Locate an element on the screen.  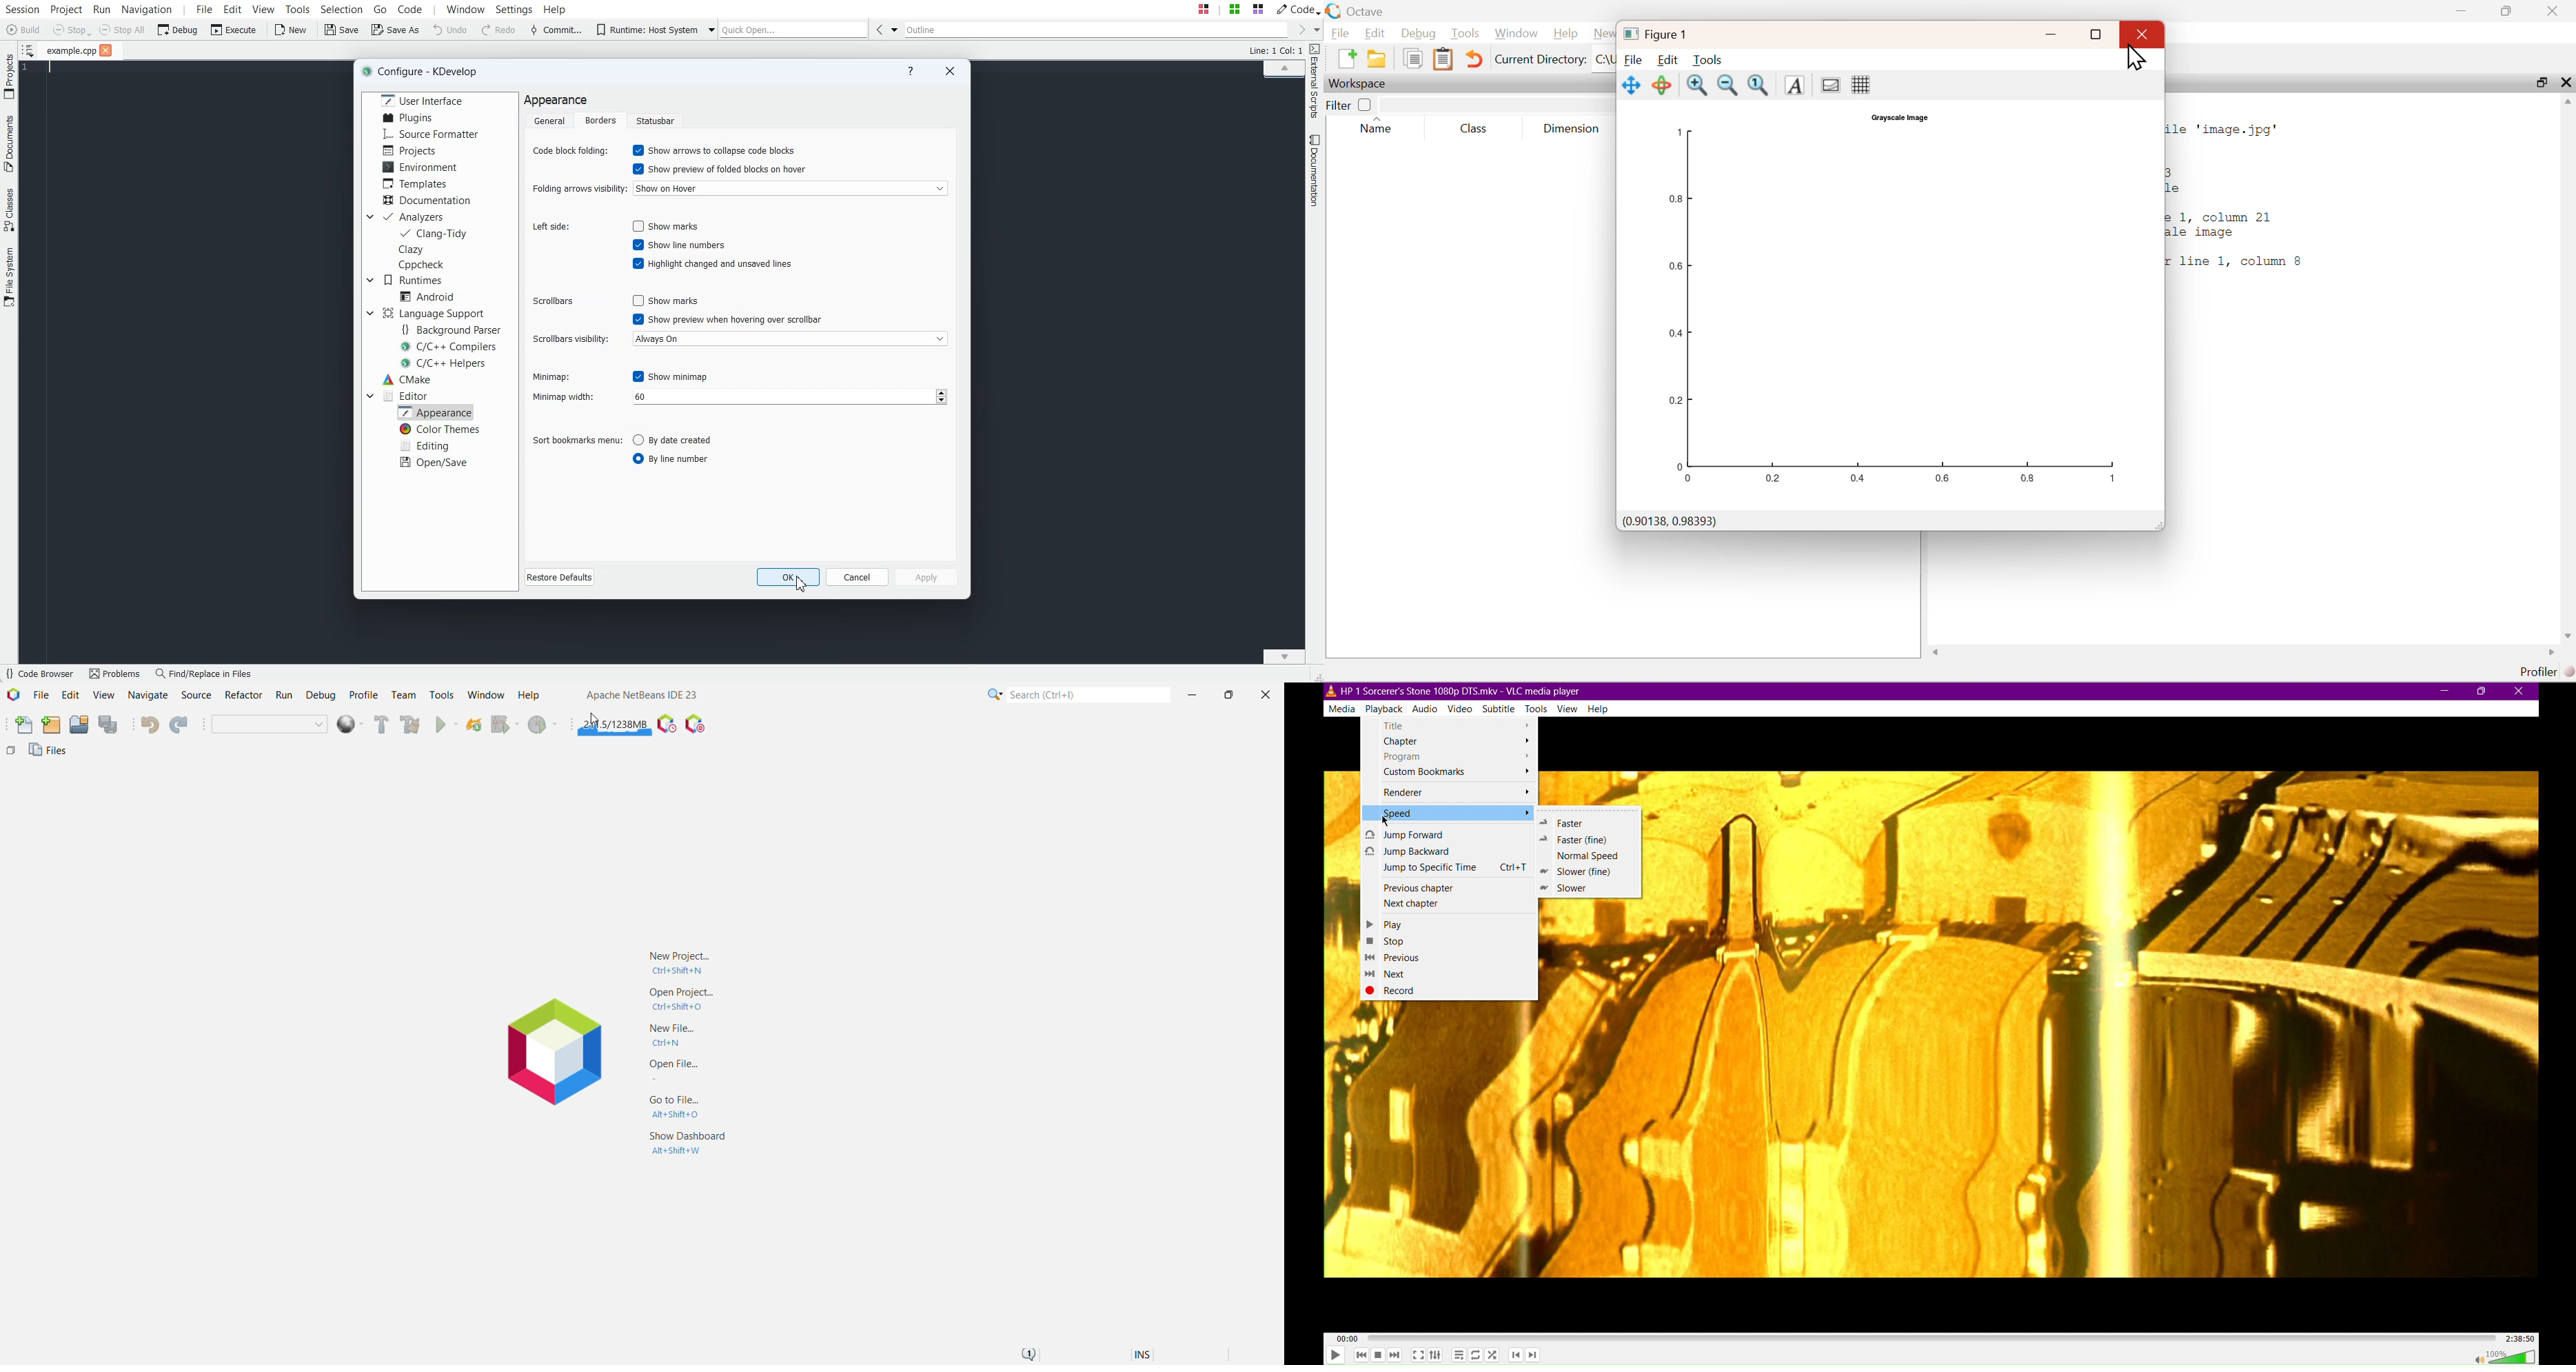
Stop is located at coordinates (1379, 1356).